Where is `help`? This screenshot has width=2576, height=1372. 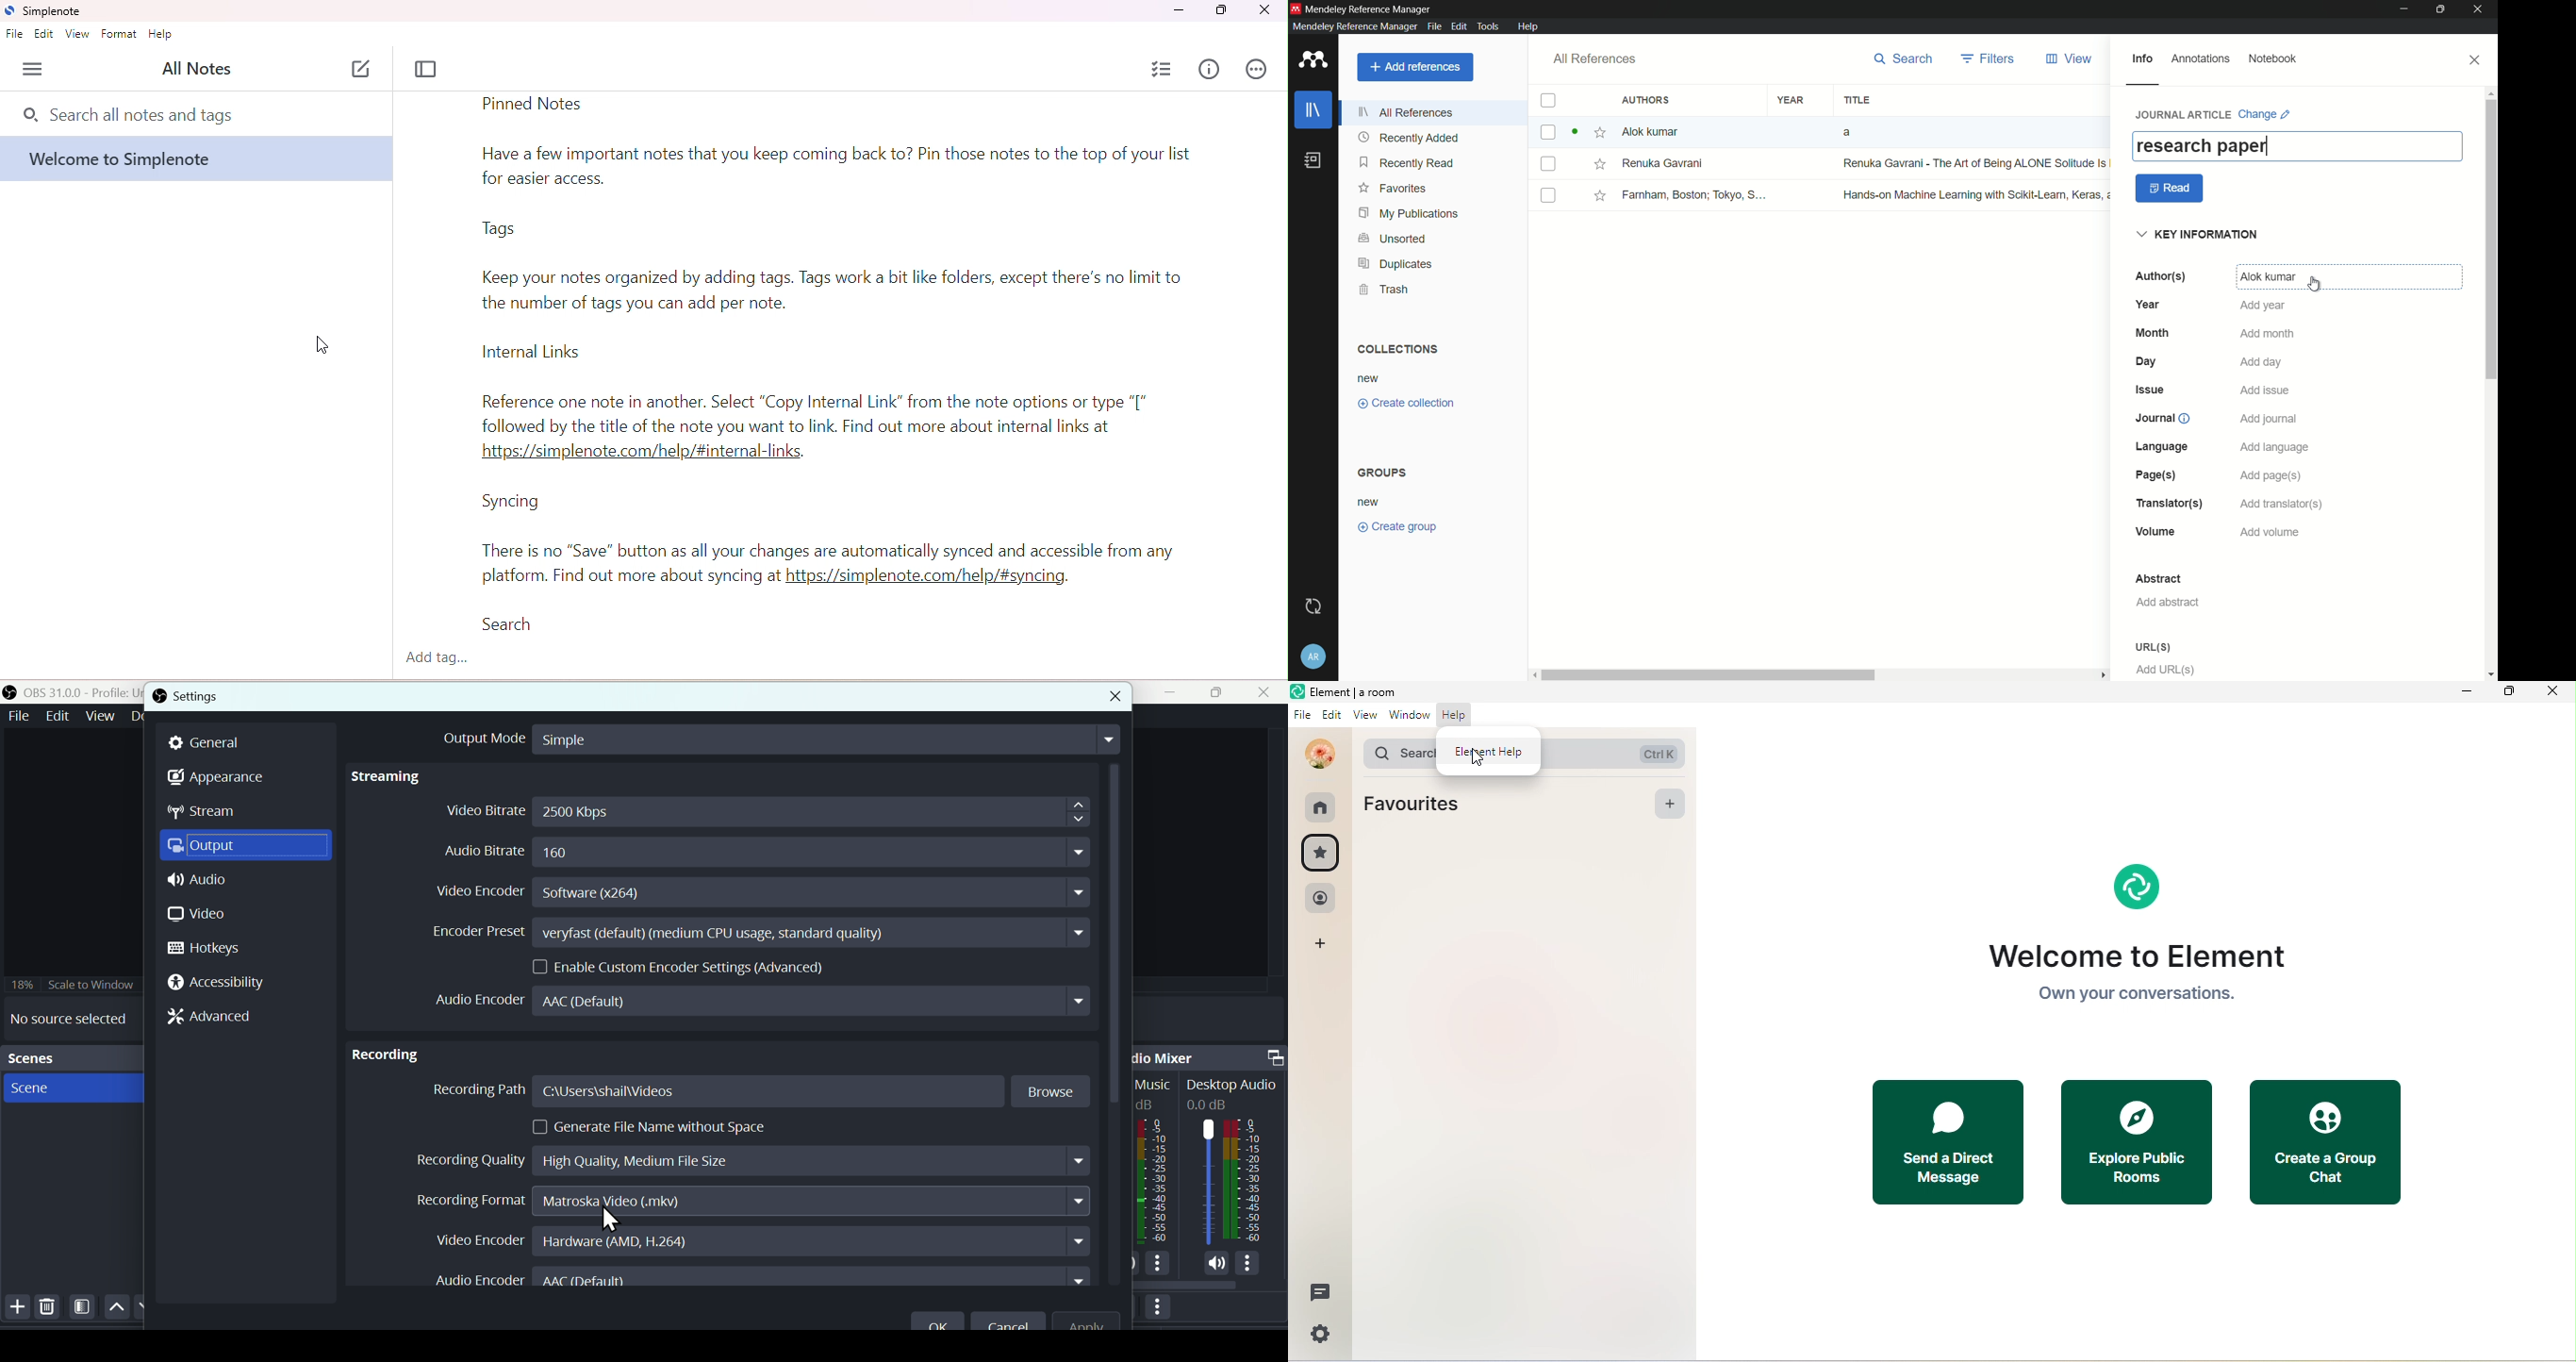
help is located at coordinates (1459, 719).